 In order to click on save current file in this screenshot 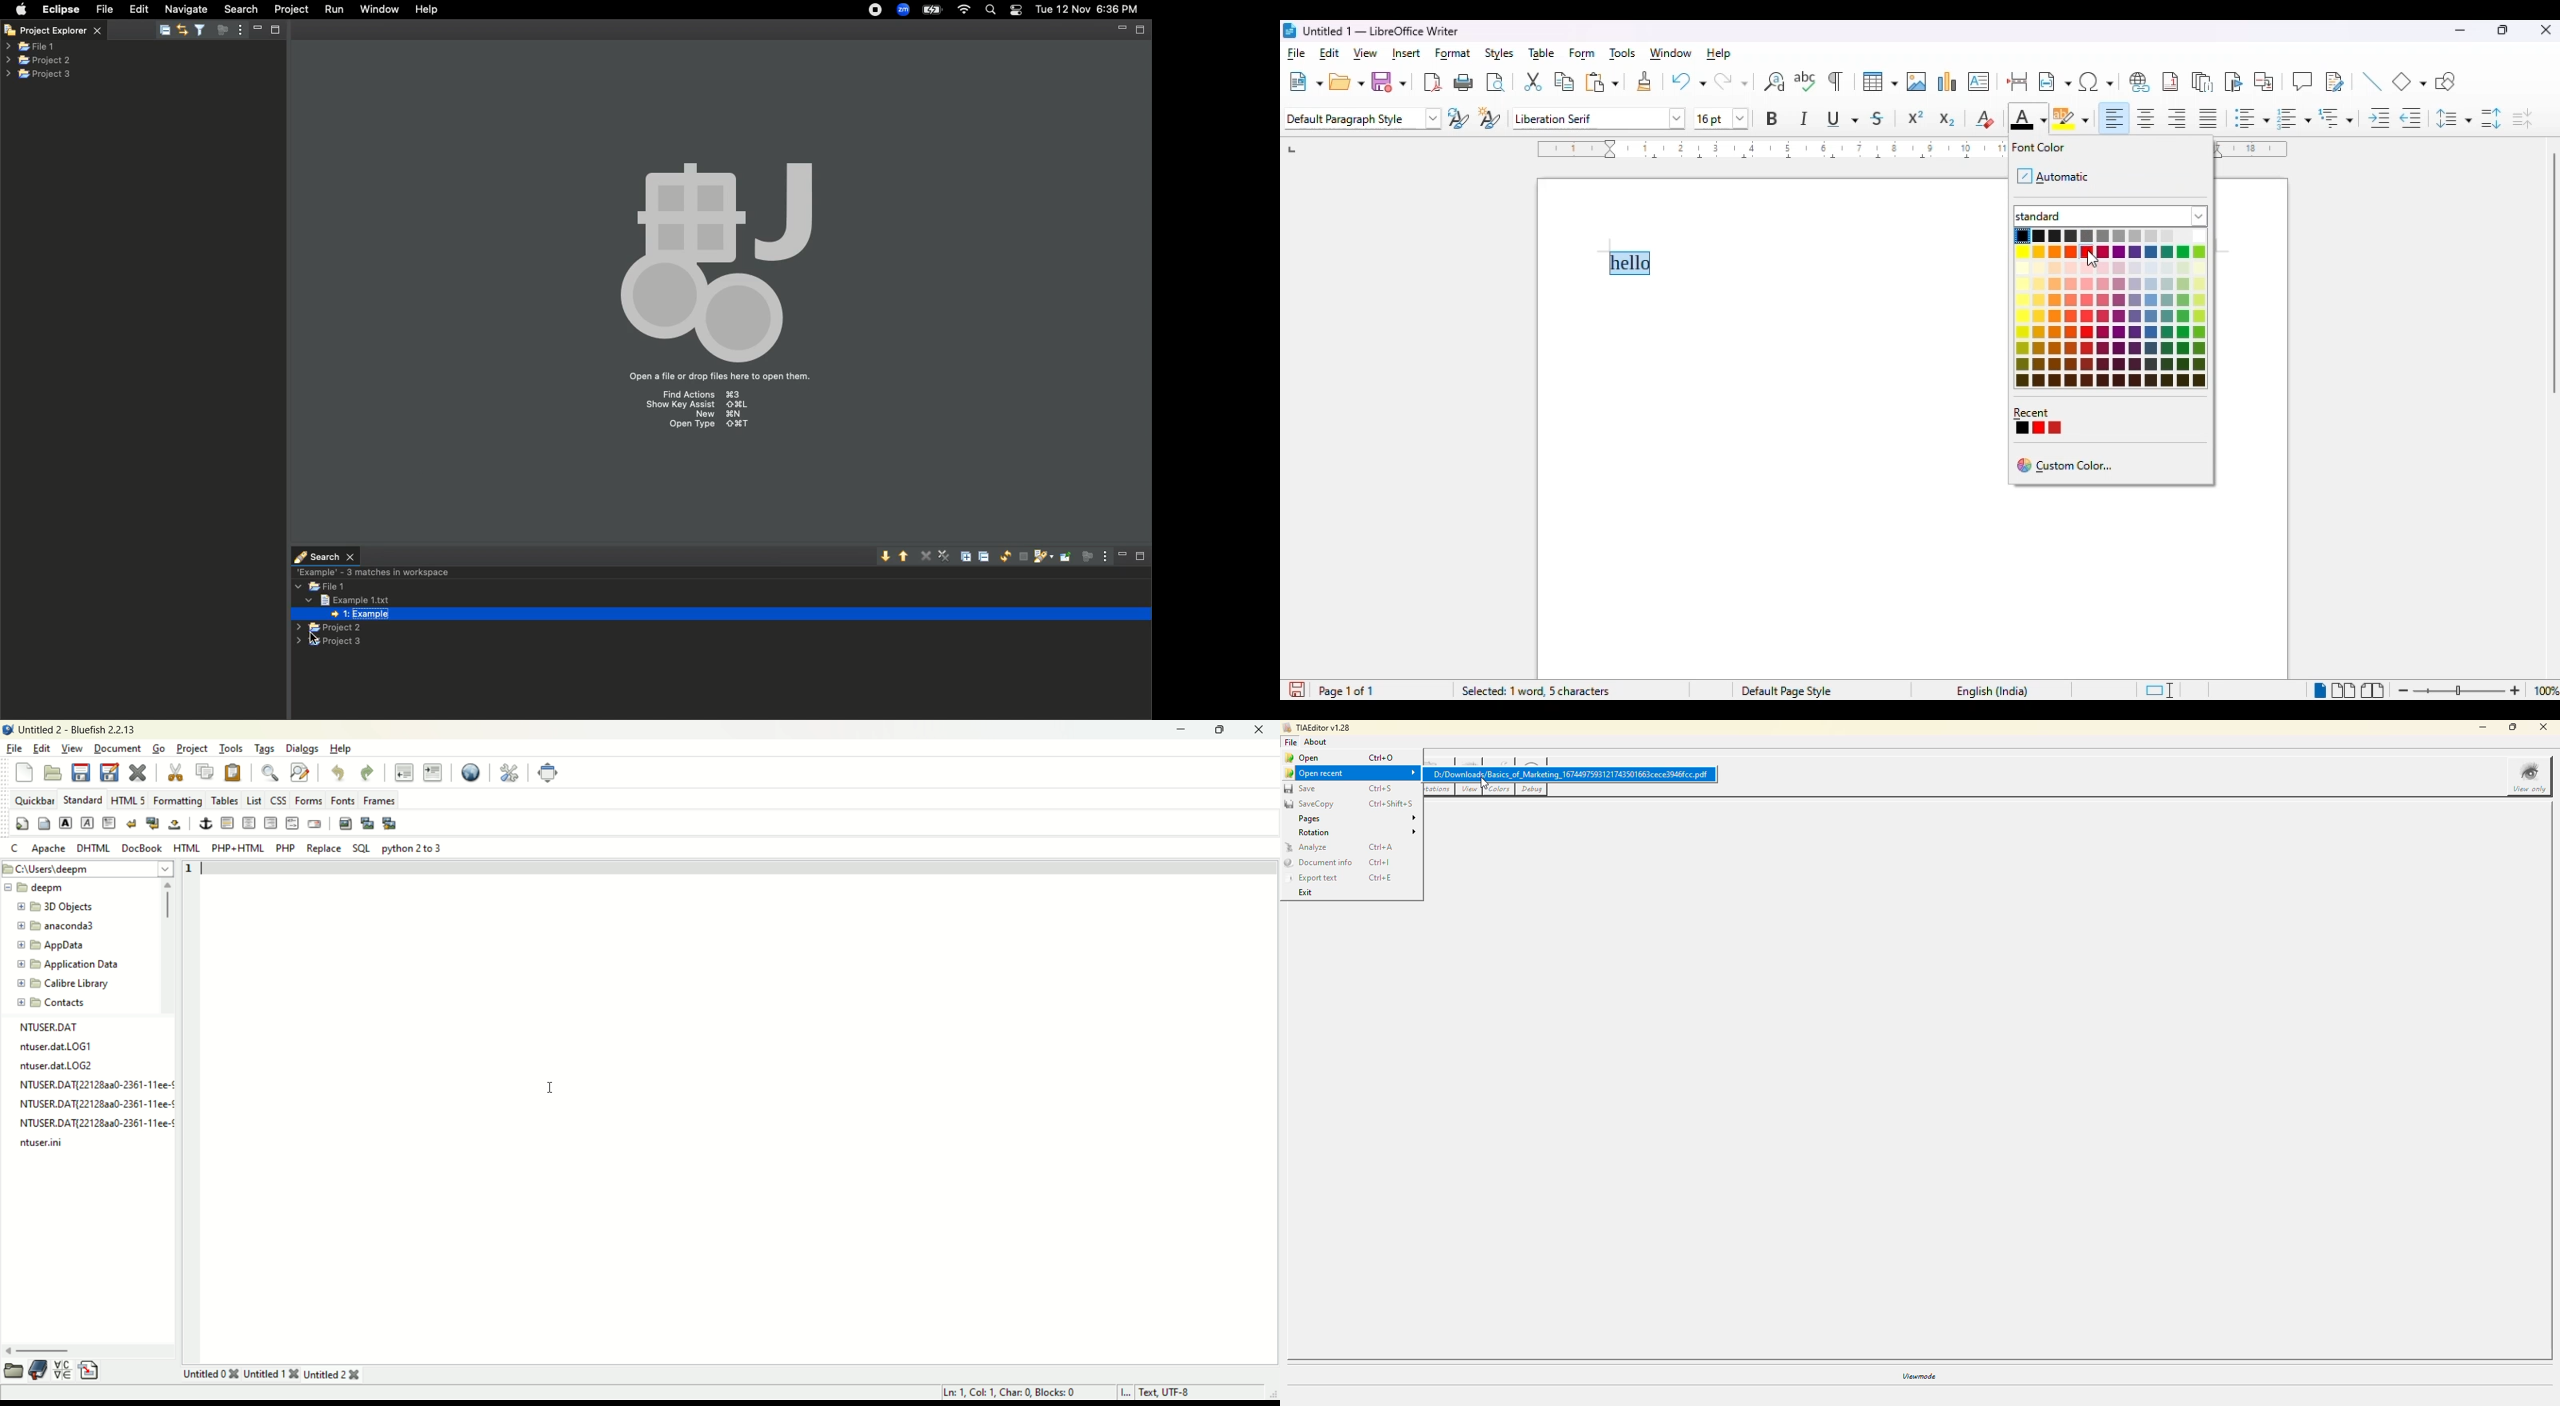, I will do `click(81, 771)`.